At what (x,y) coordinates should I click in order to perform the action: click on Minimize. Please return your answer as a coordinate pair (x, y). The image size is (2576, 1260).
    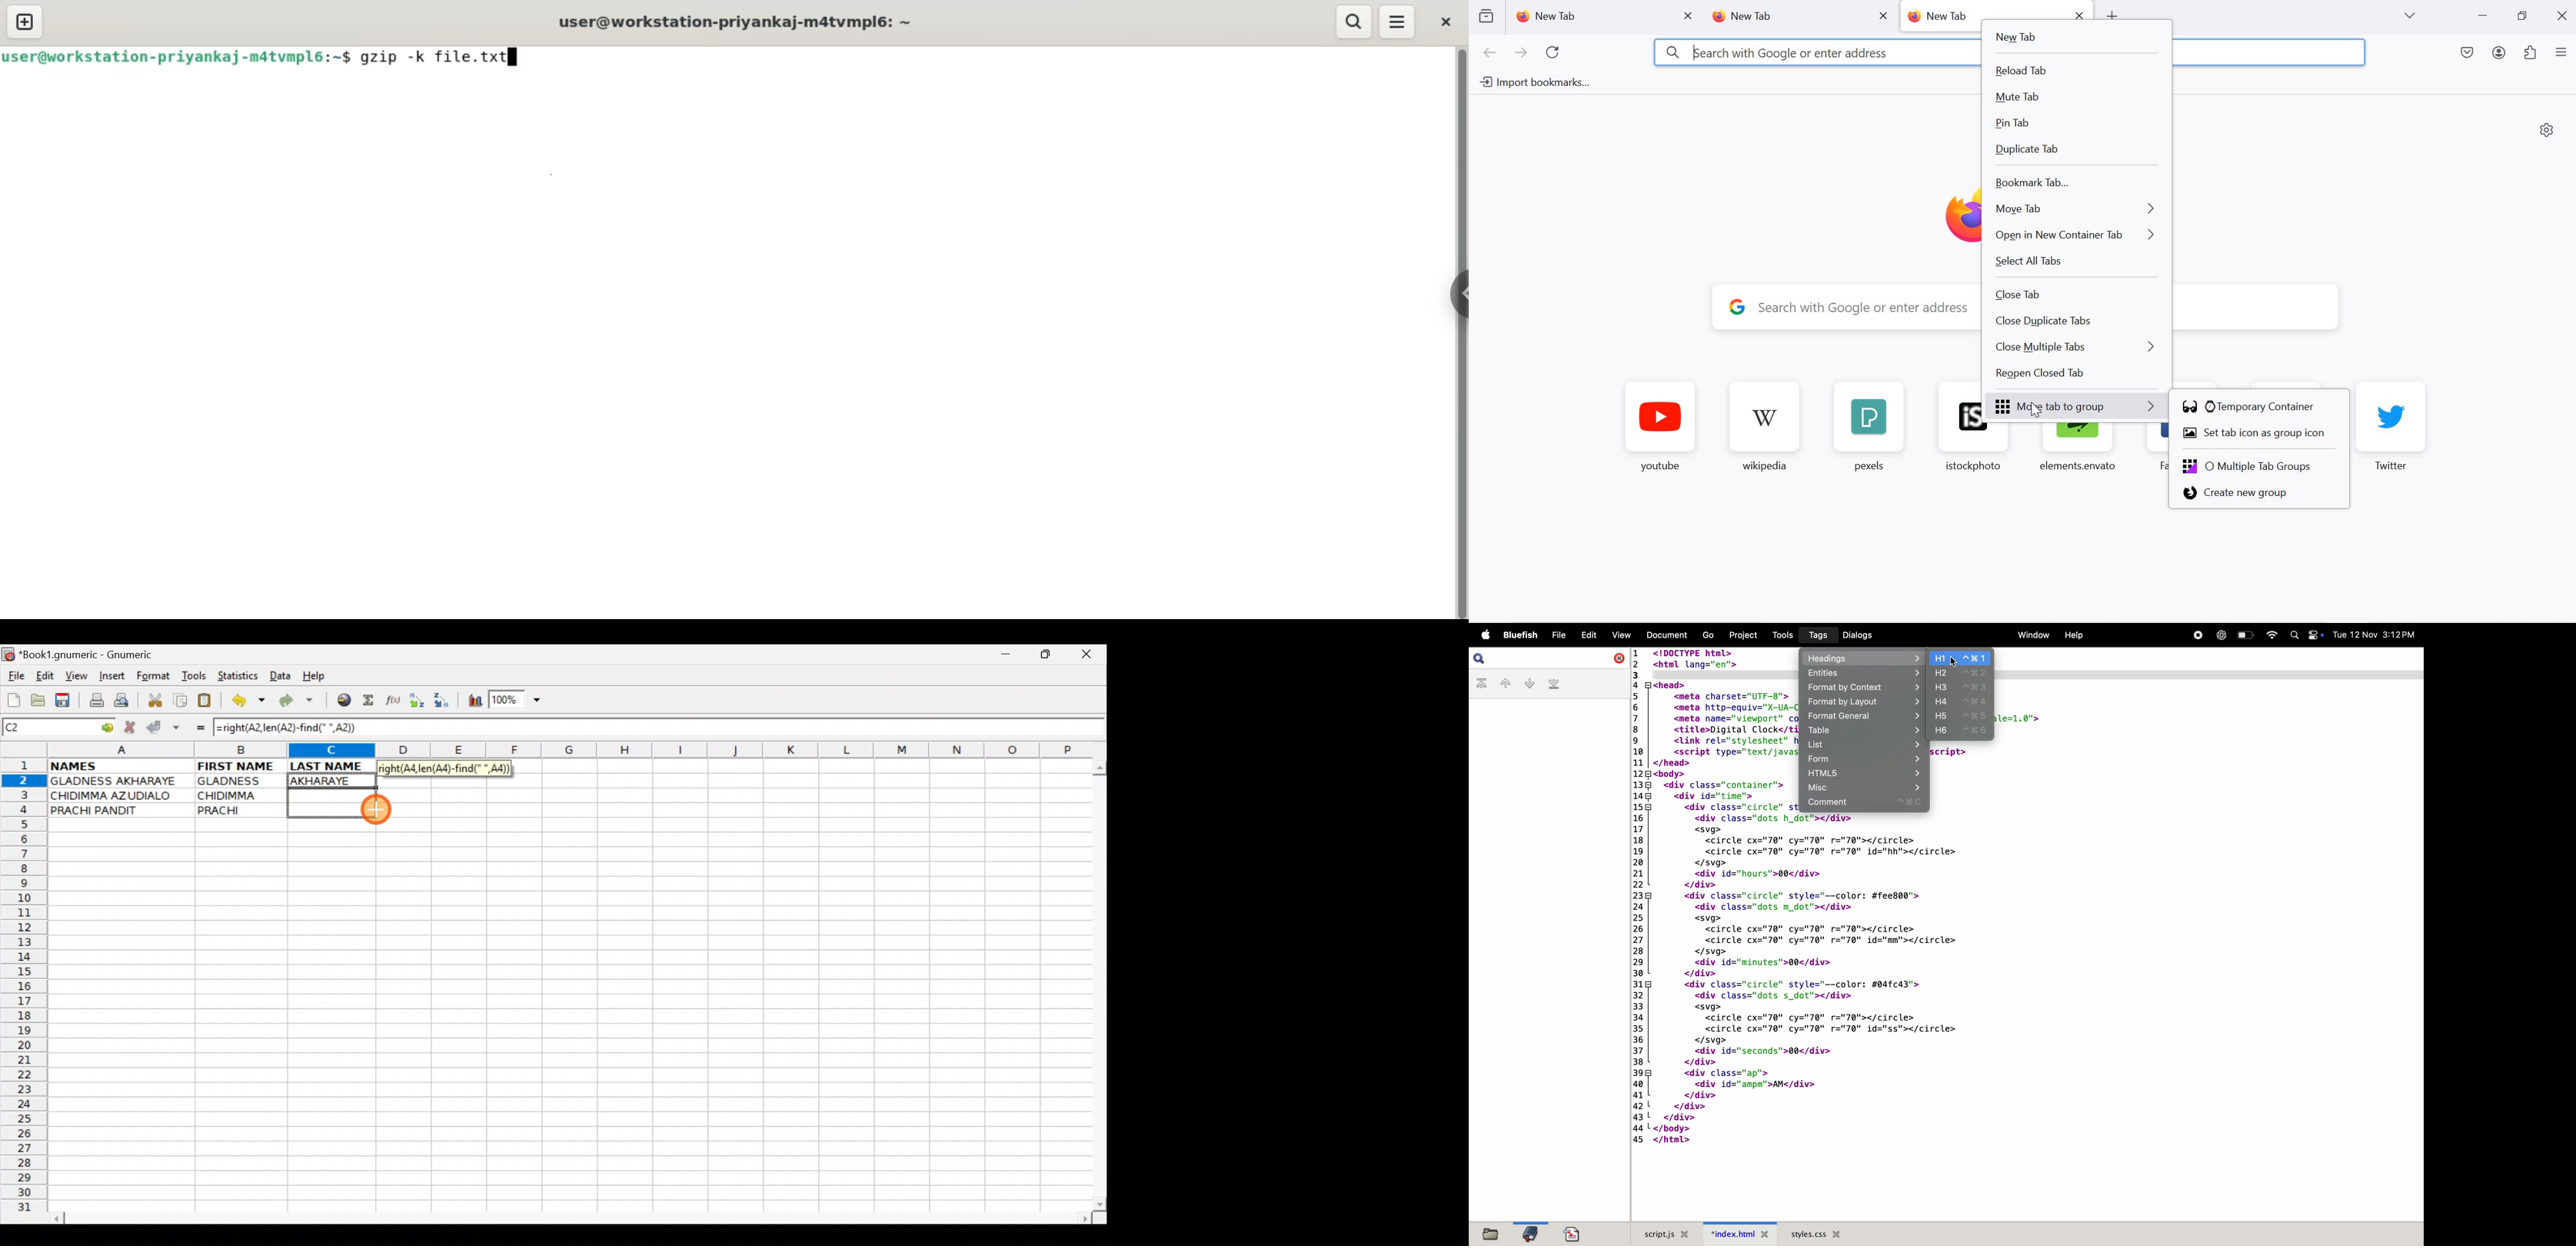
    Looking at the image, I should click on (1003, 657).